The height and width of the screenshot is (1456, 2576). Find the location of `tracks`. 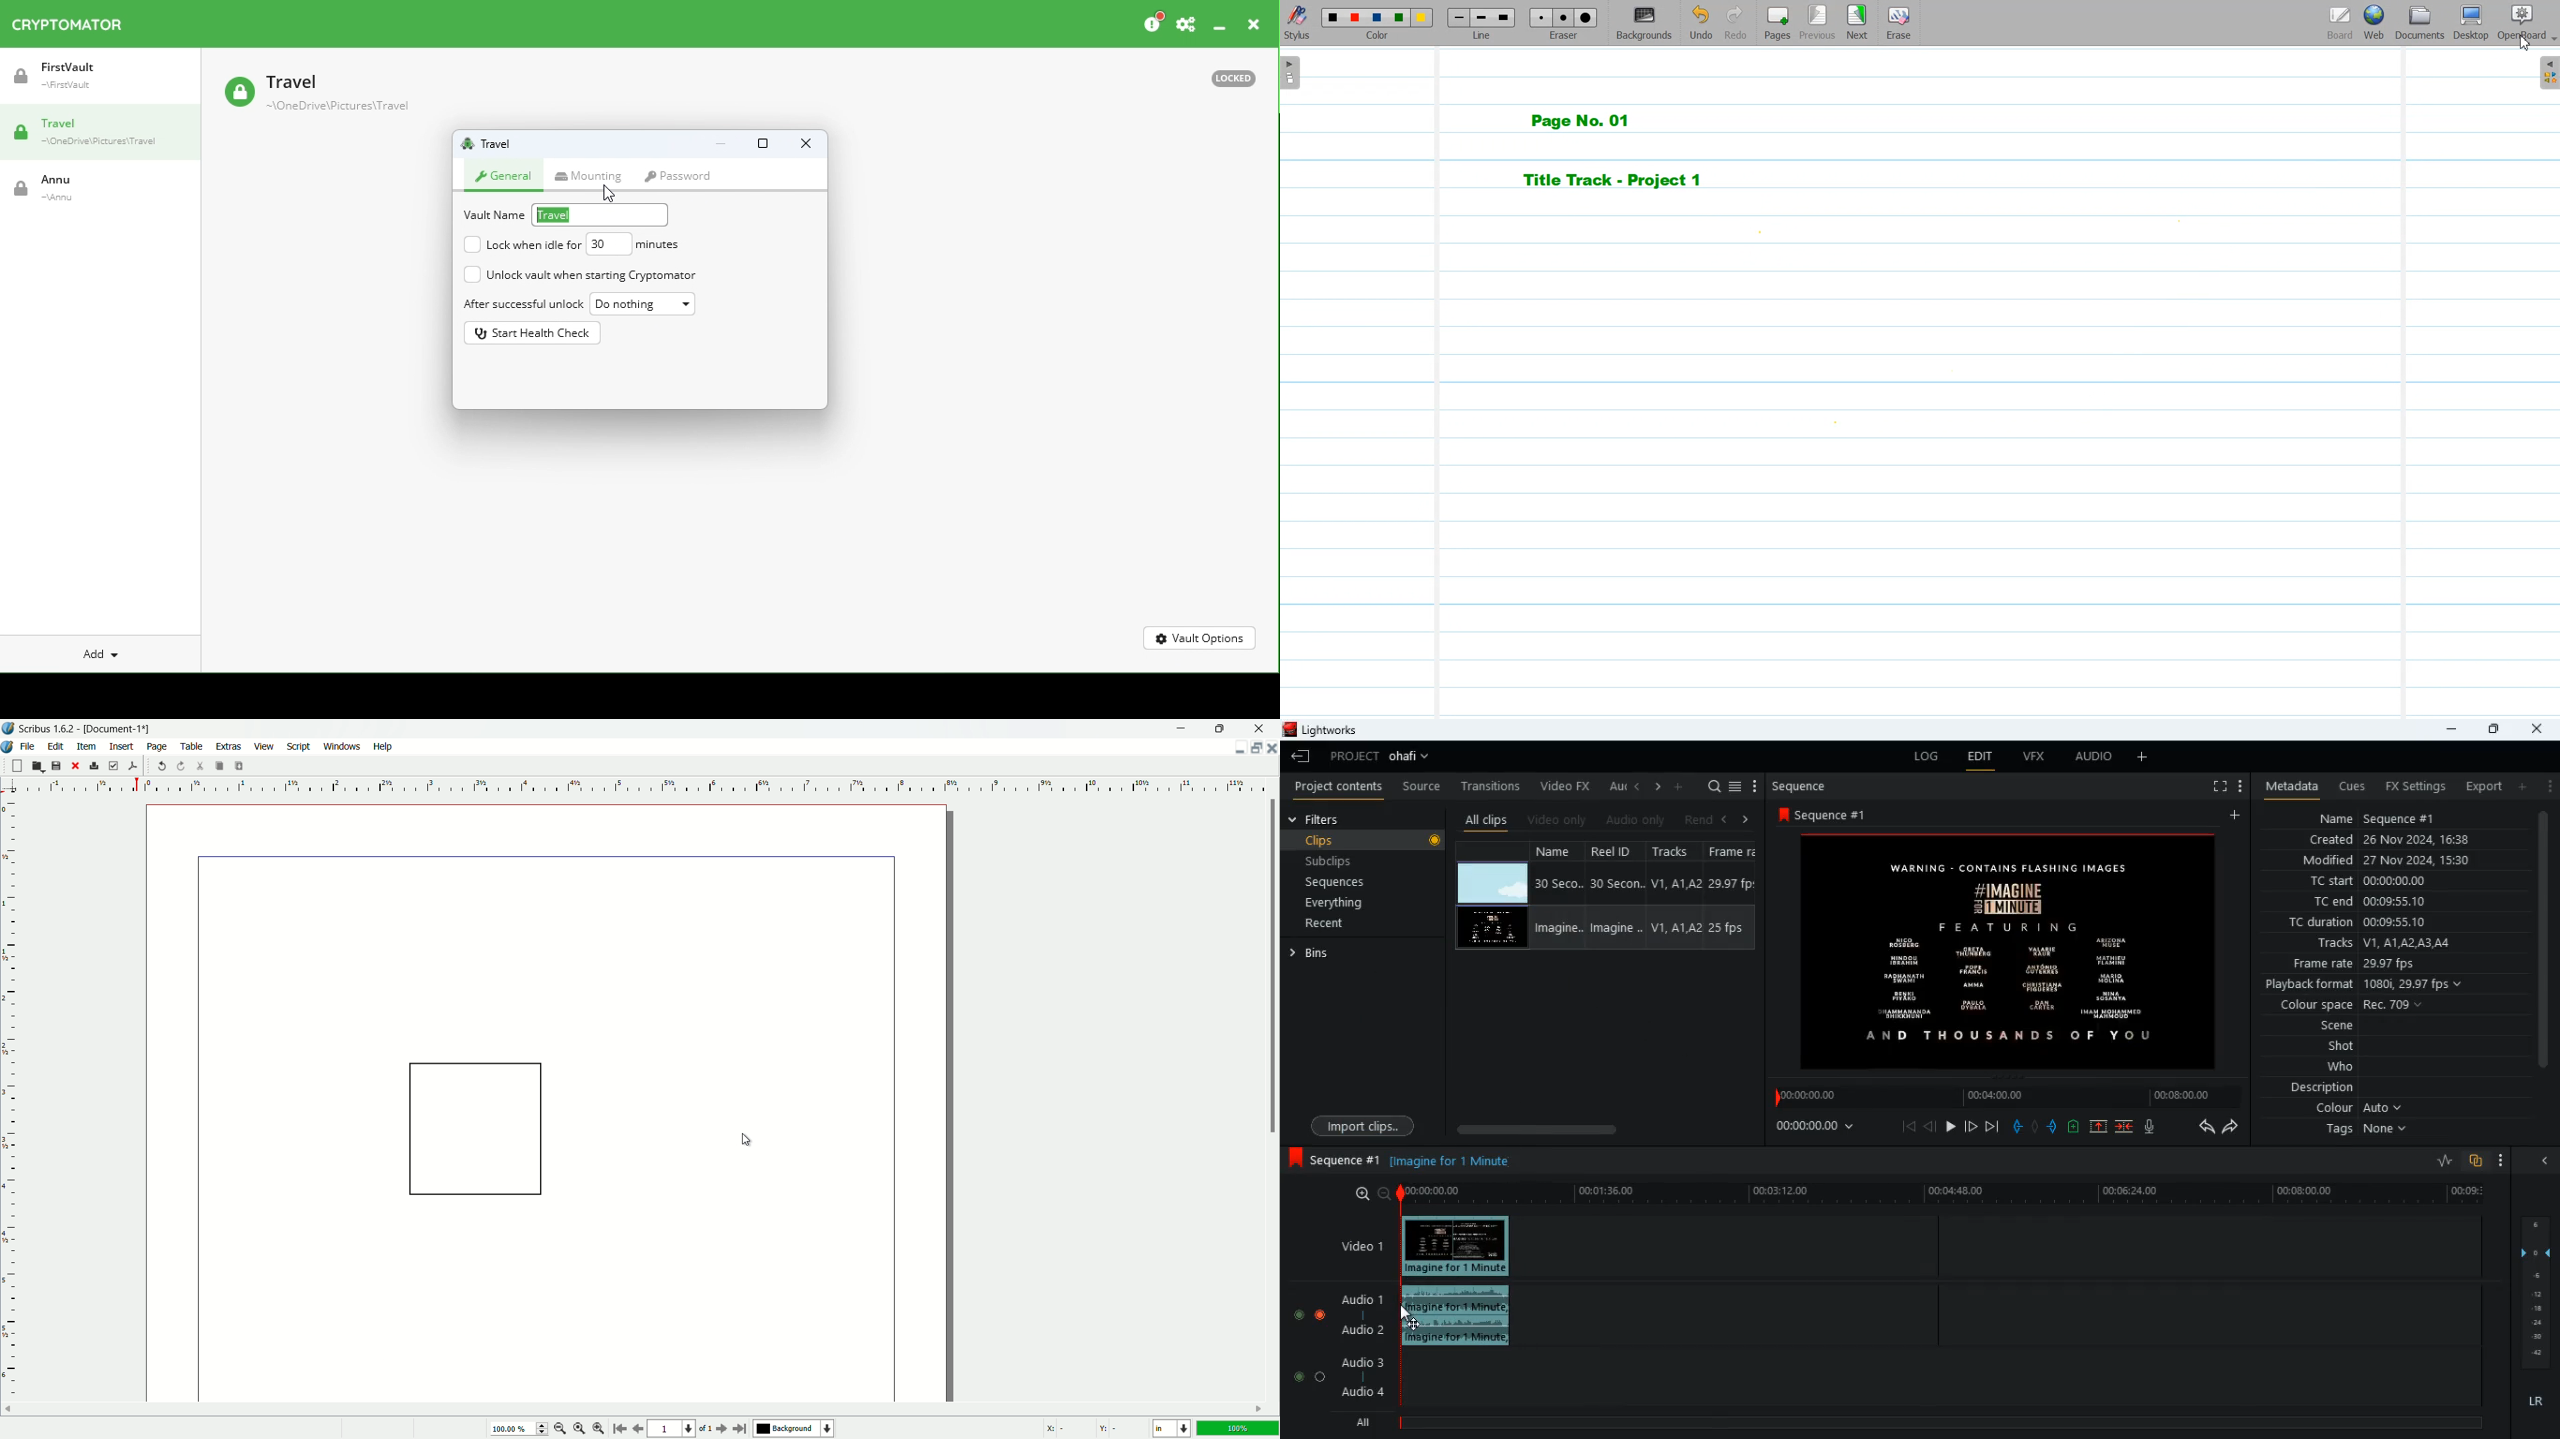

tracks is located at coordinates (2382, 944).